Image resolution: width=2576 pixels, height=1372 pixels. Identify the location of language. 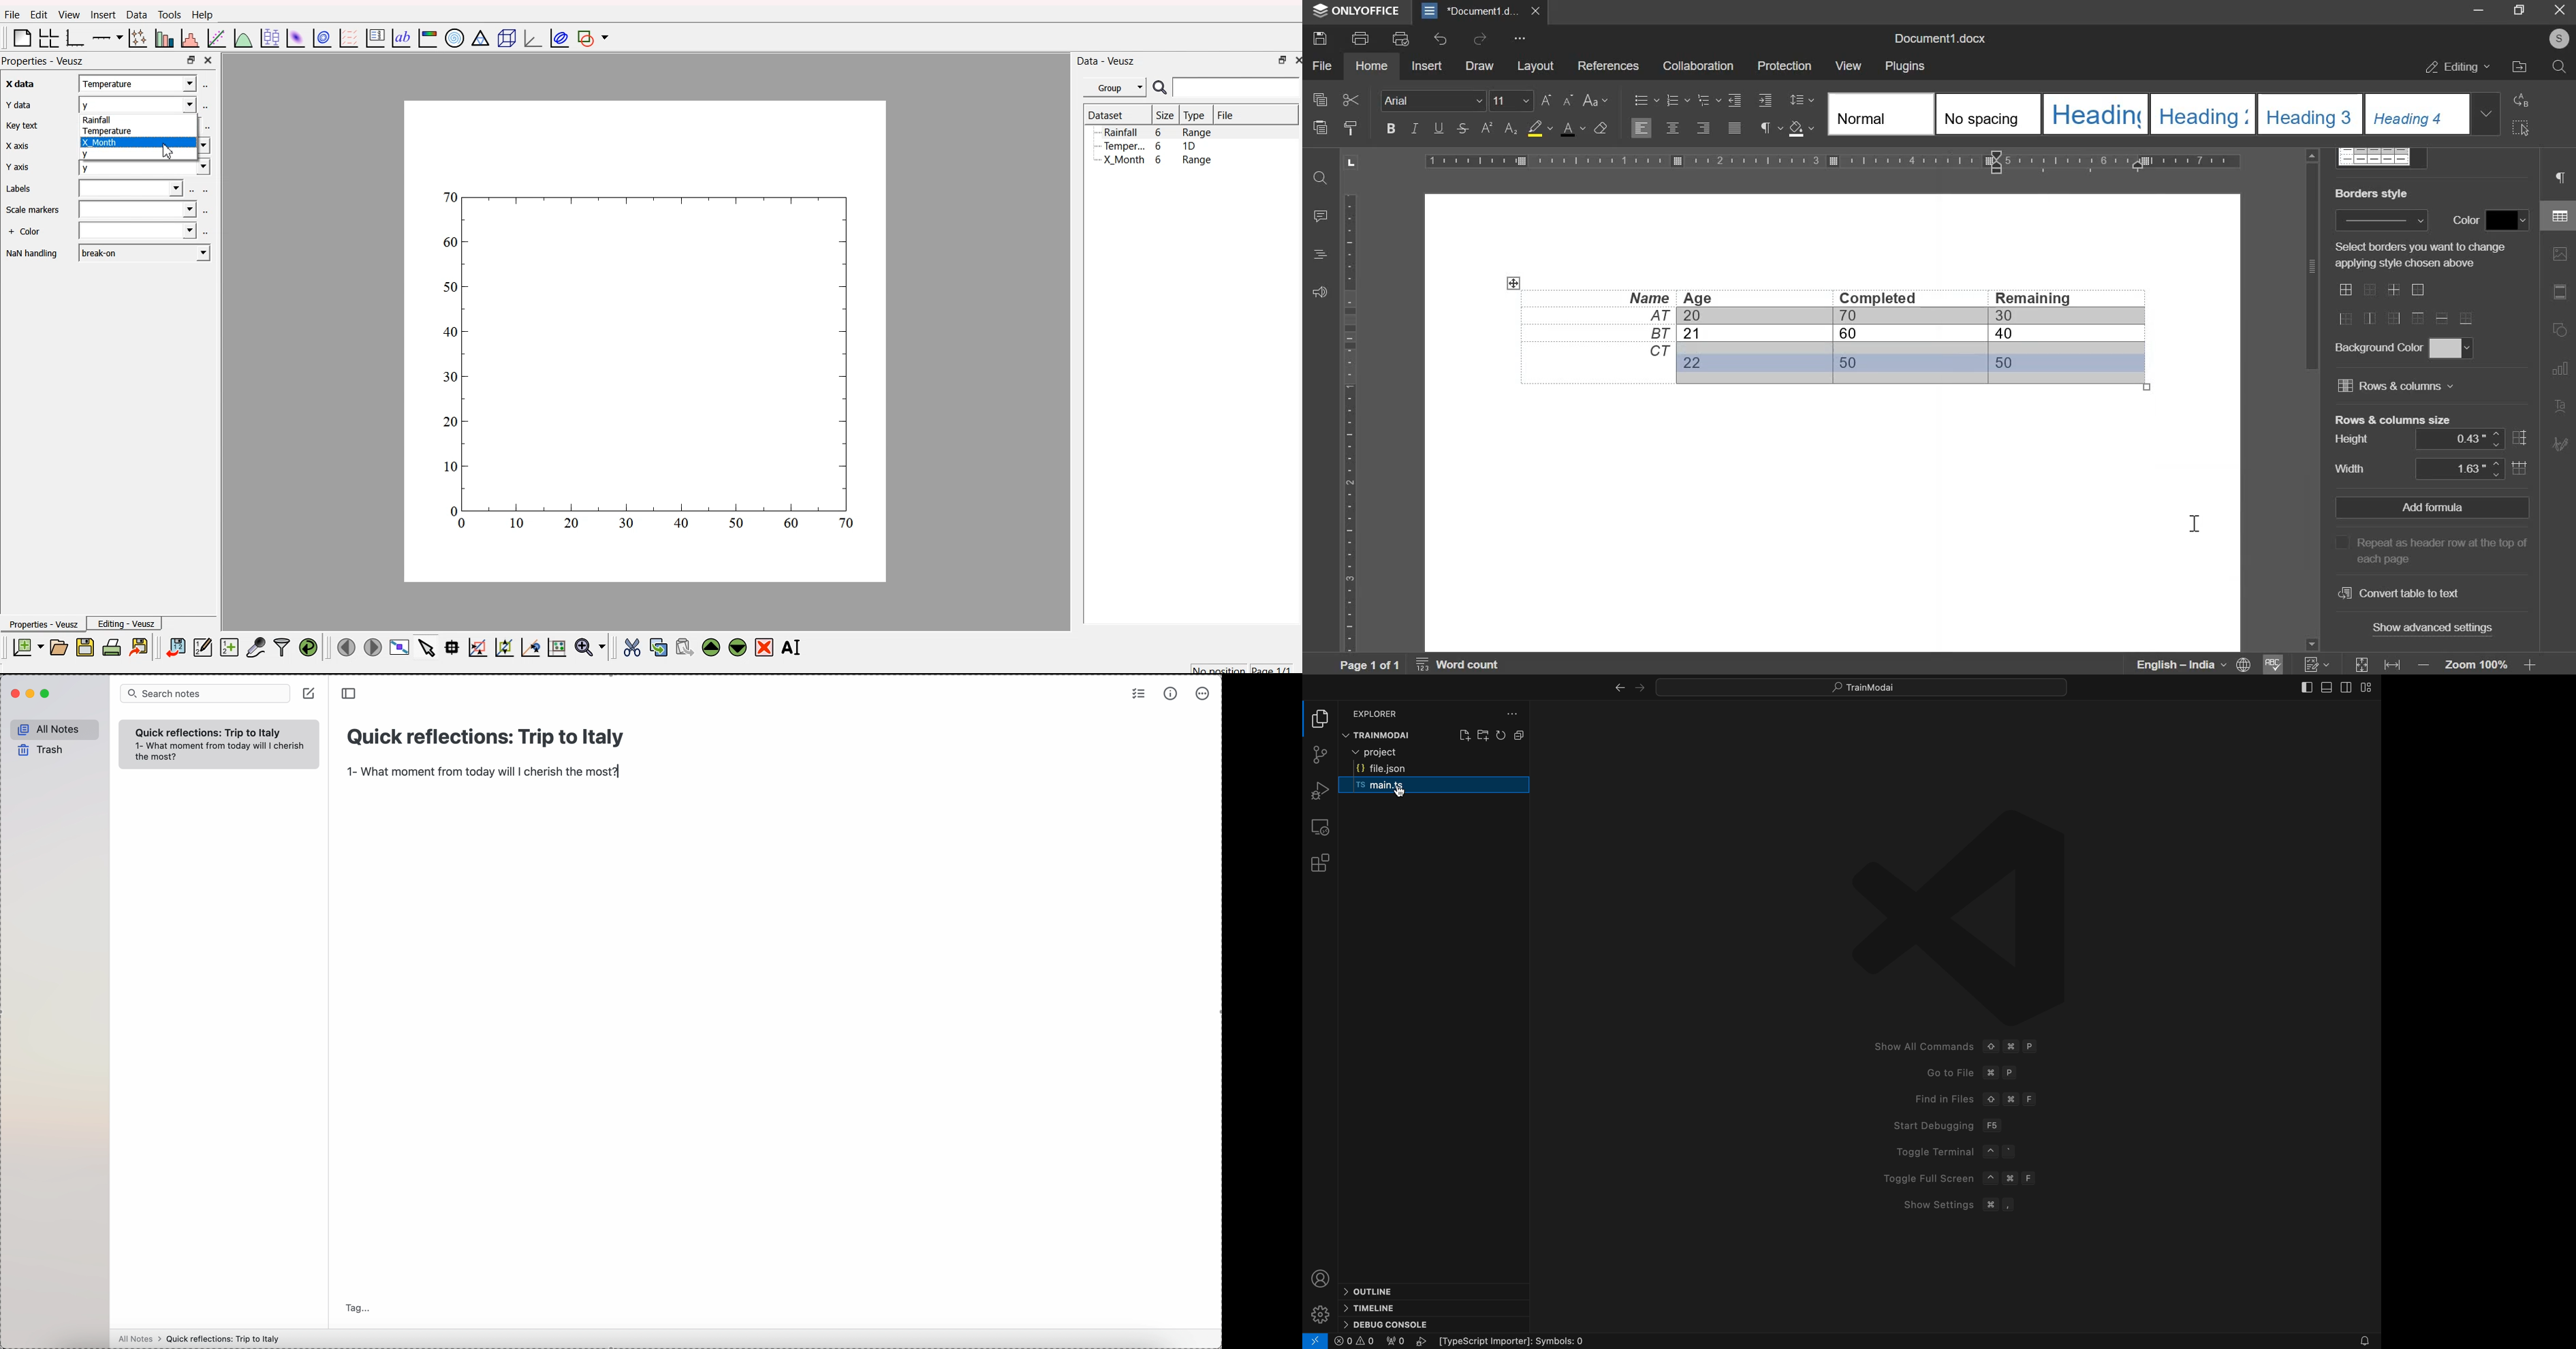
(2187, 665).